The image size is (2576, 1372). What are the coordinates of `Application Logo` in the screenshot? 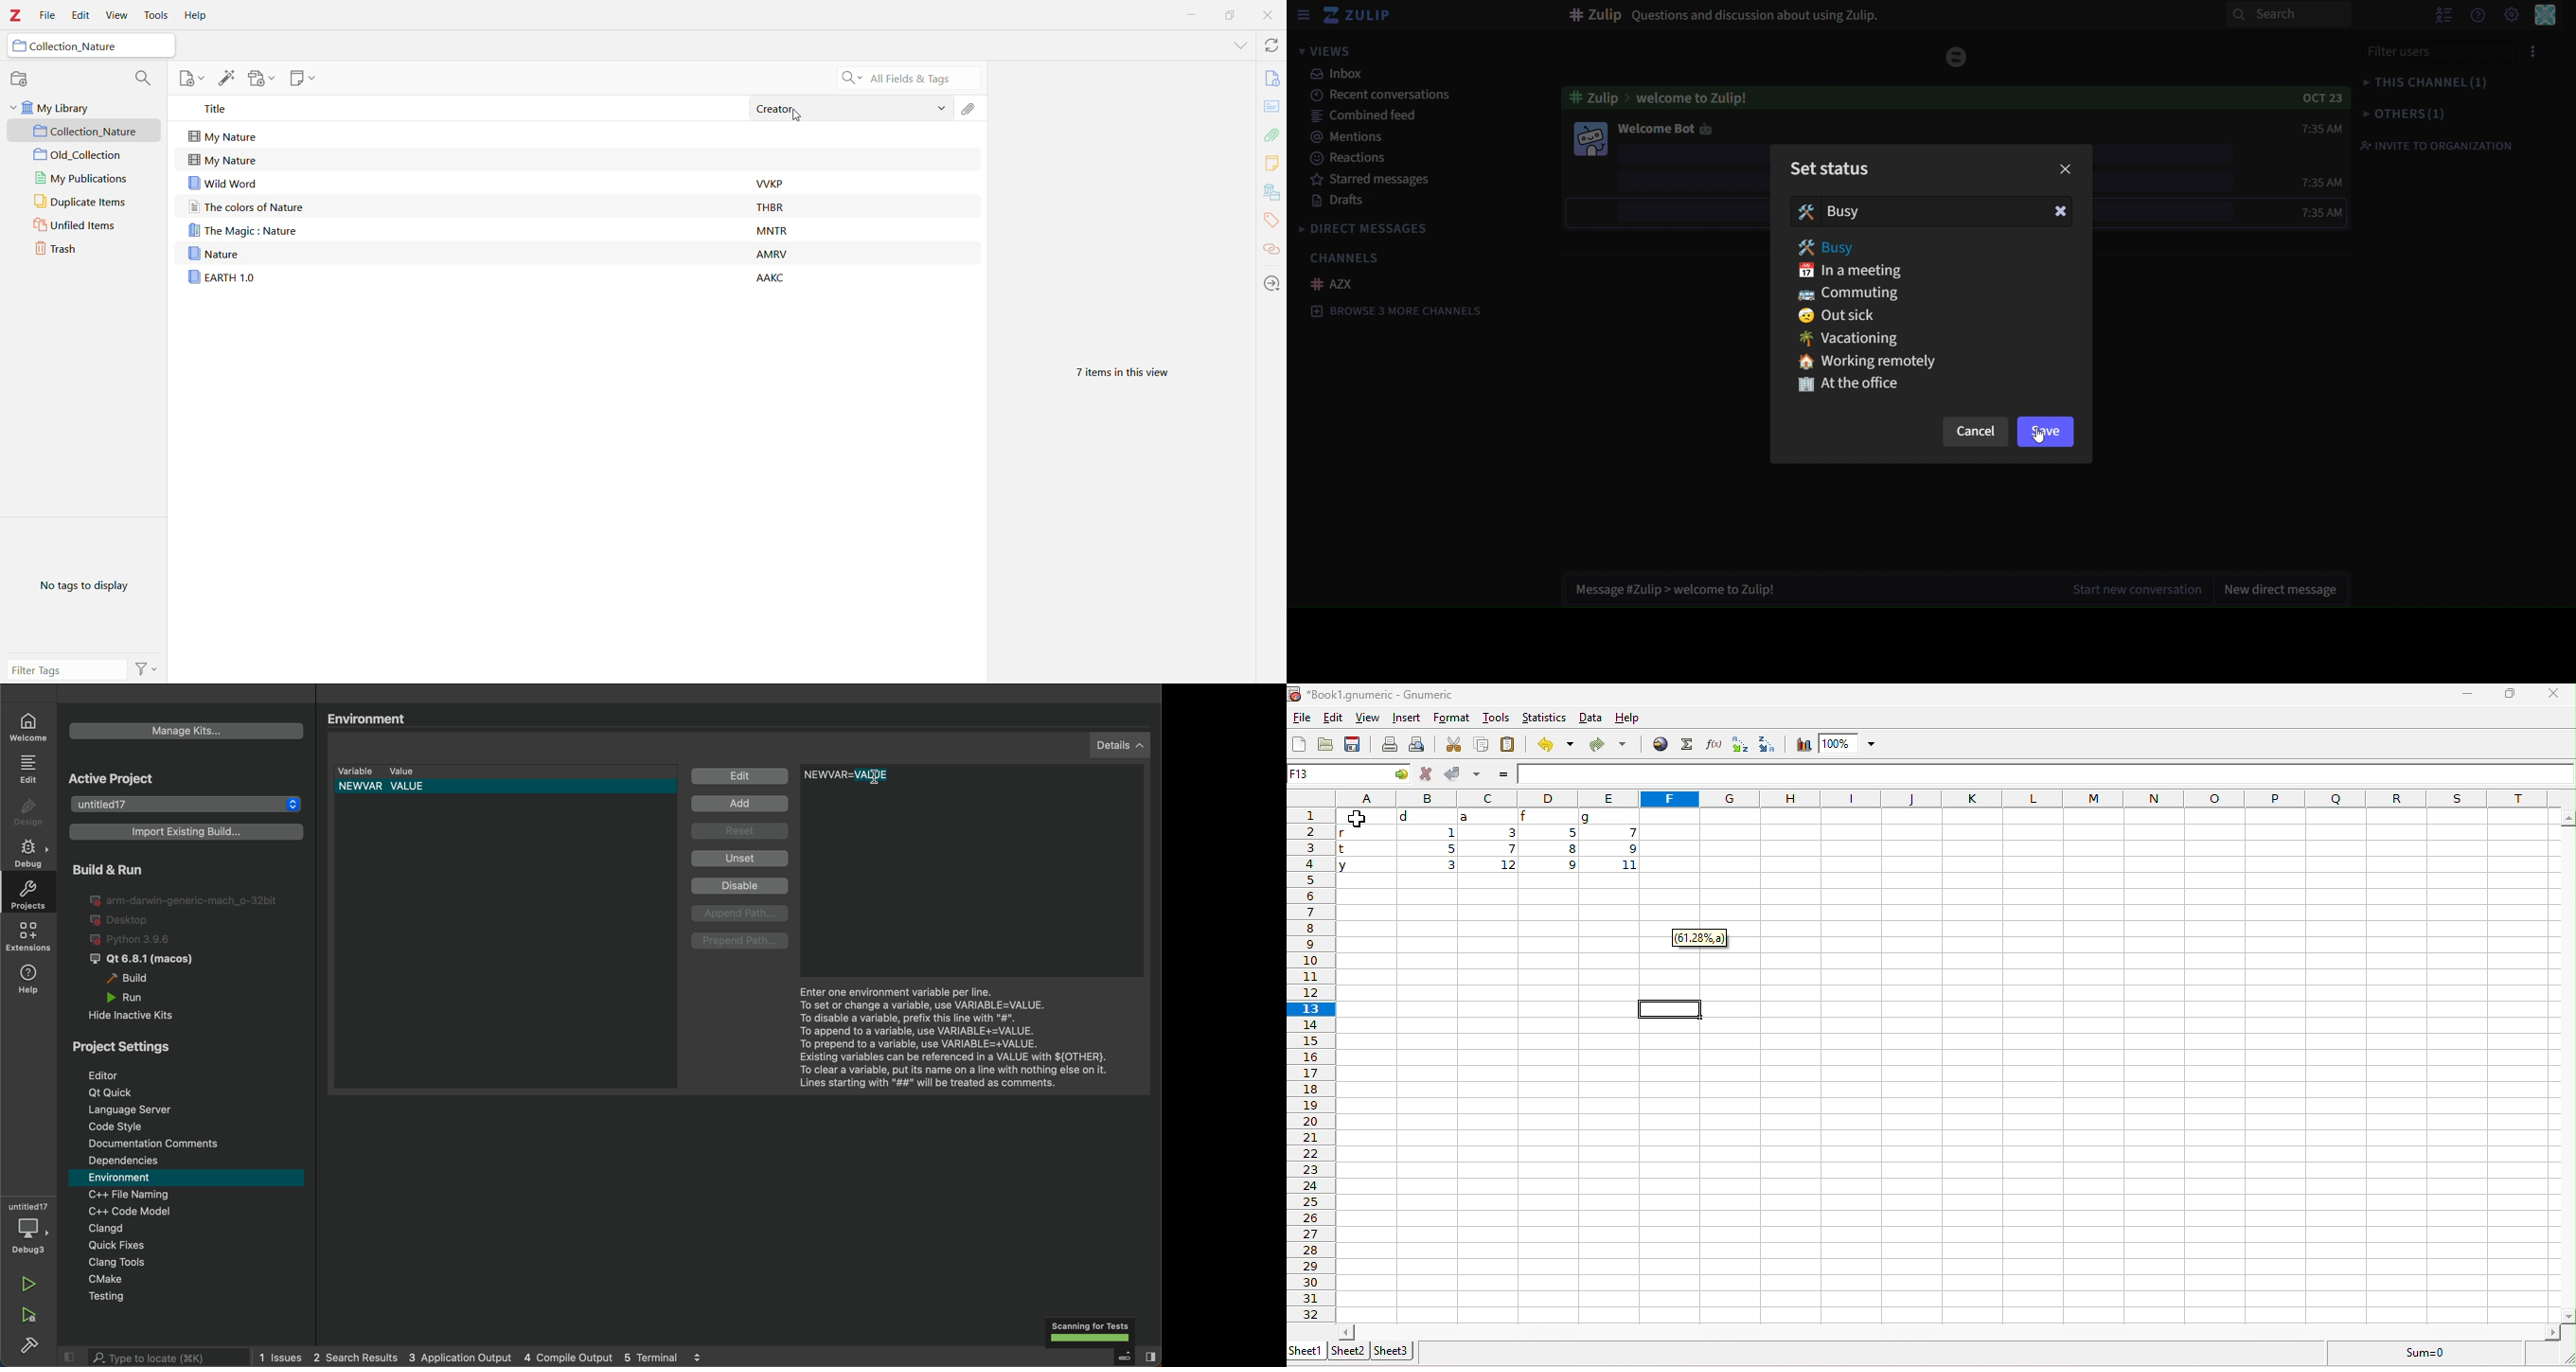 It's located at (15, 16).